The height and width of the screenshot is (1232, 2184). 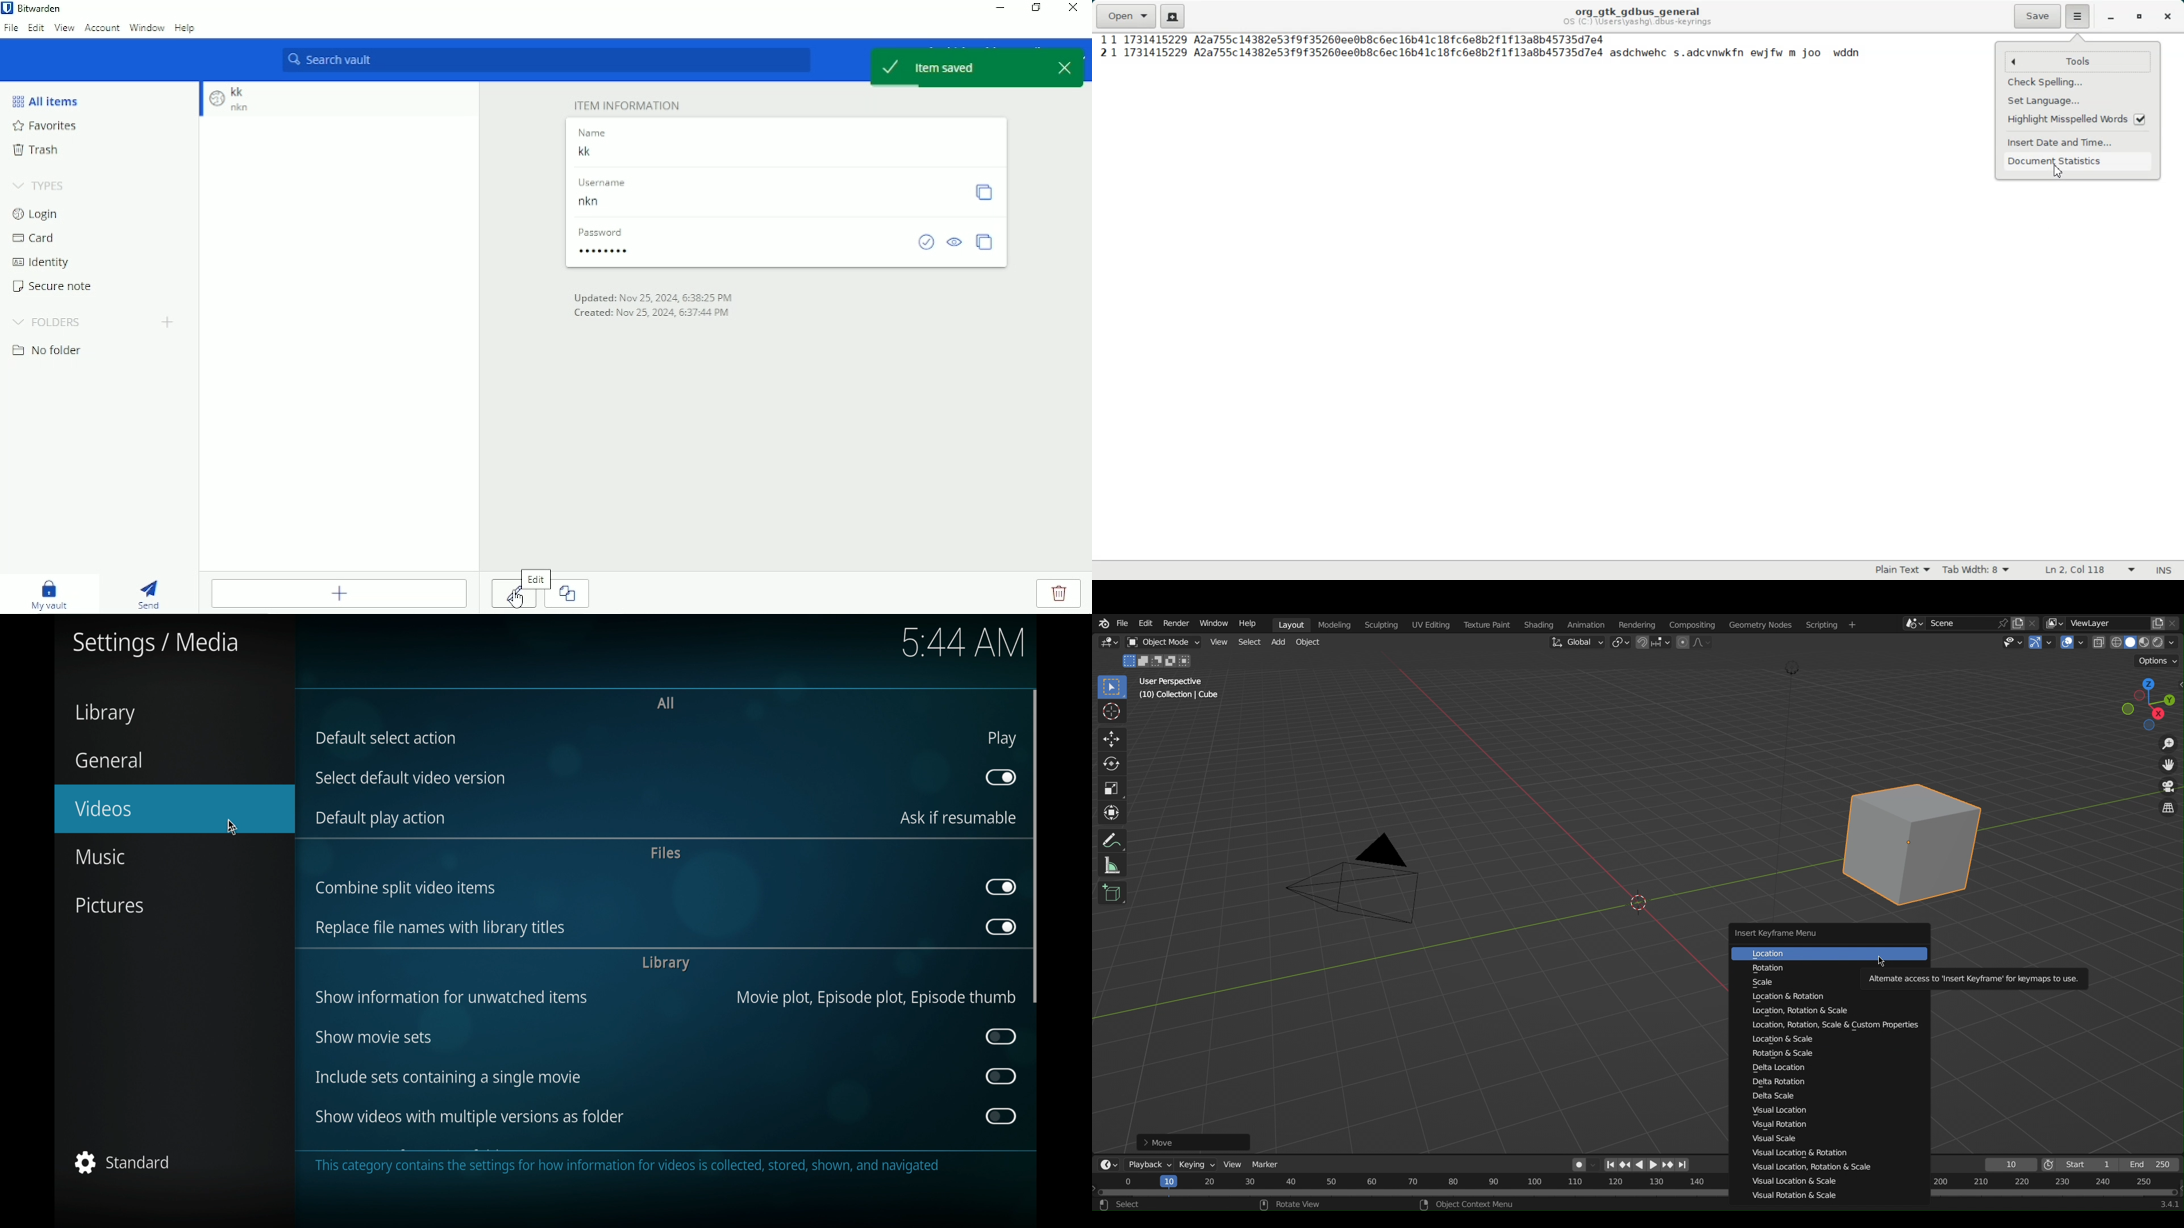 I want to click on Viewport Shading, so click(x=2137, y=643).